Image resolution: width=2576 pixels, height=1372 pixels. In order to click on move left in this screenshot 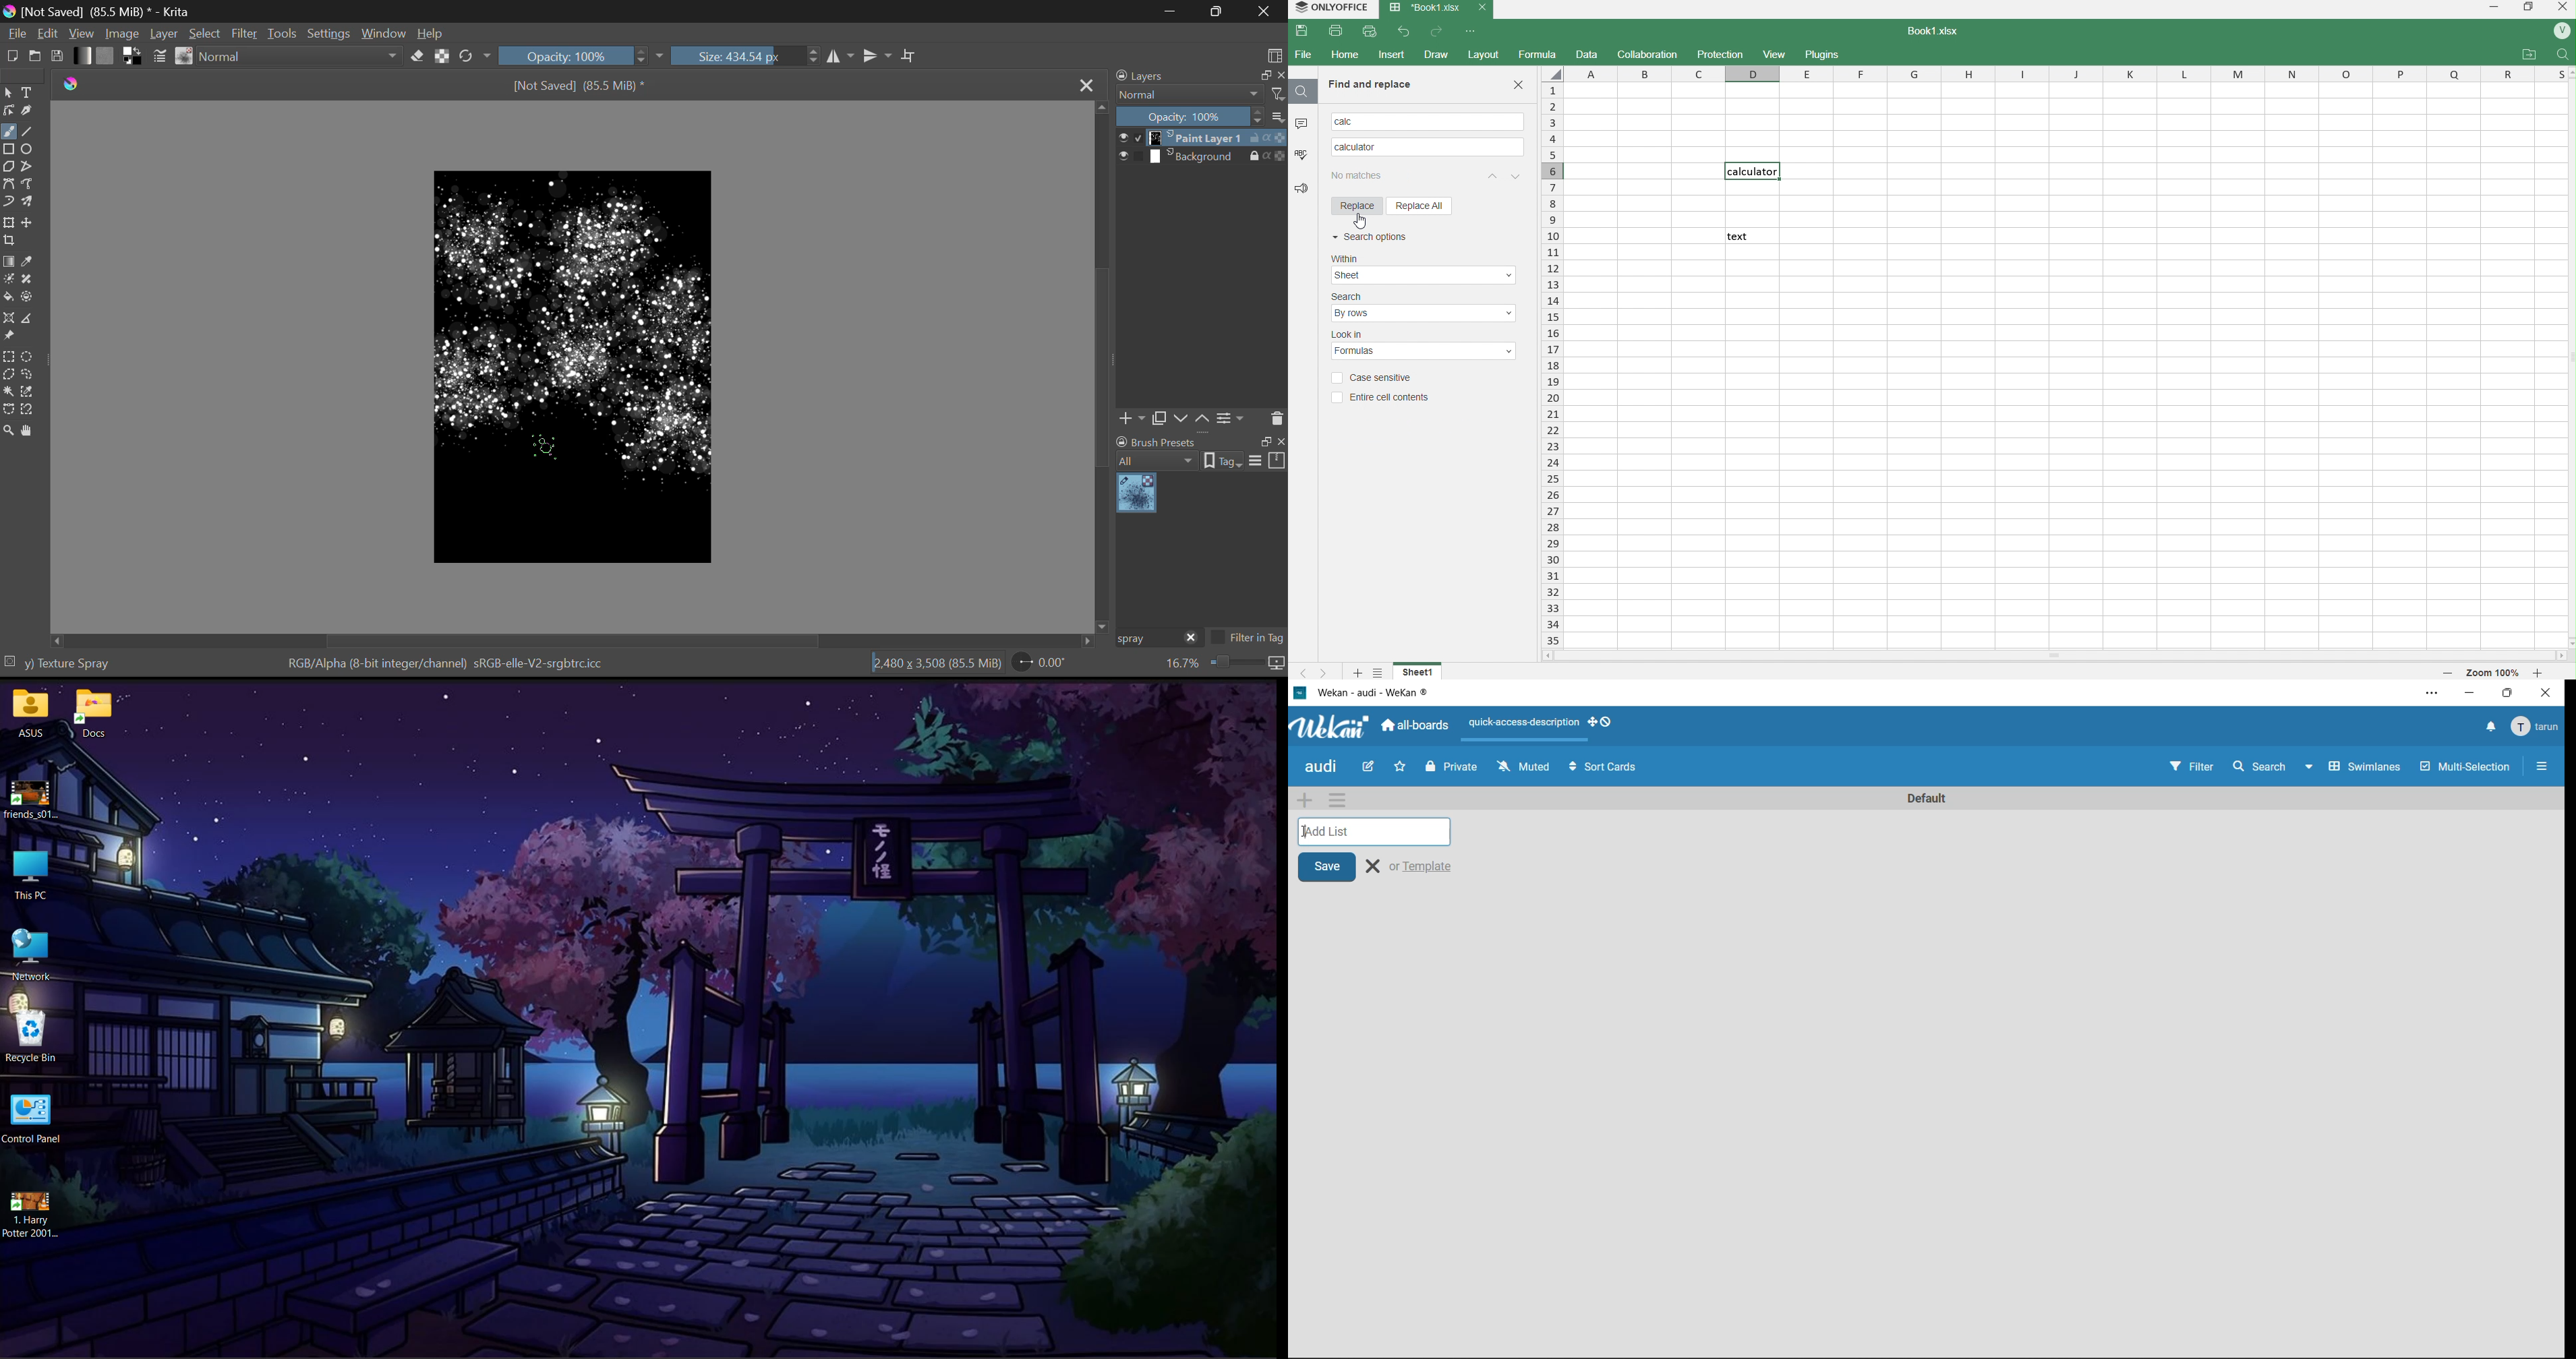, I will do `click(1547, 655)`.